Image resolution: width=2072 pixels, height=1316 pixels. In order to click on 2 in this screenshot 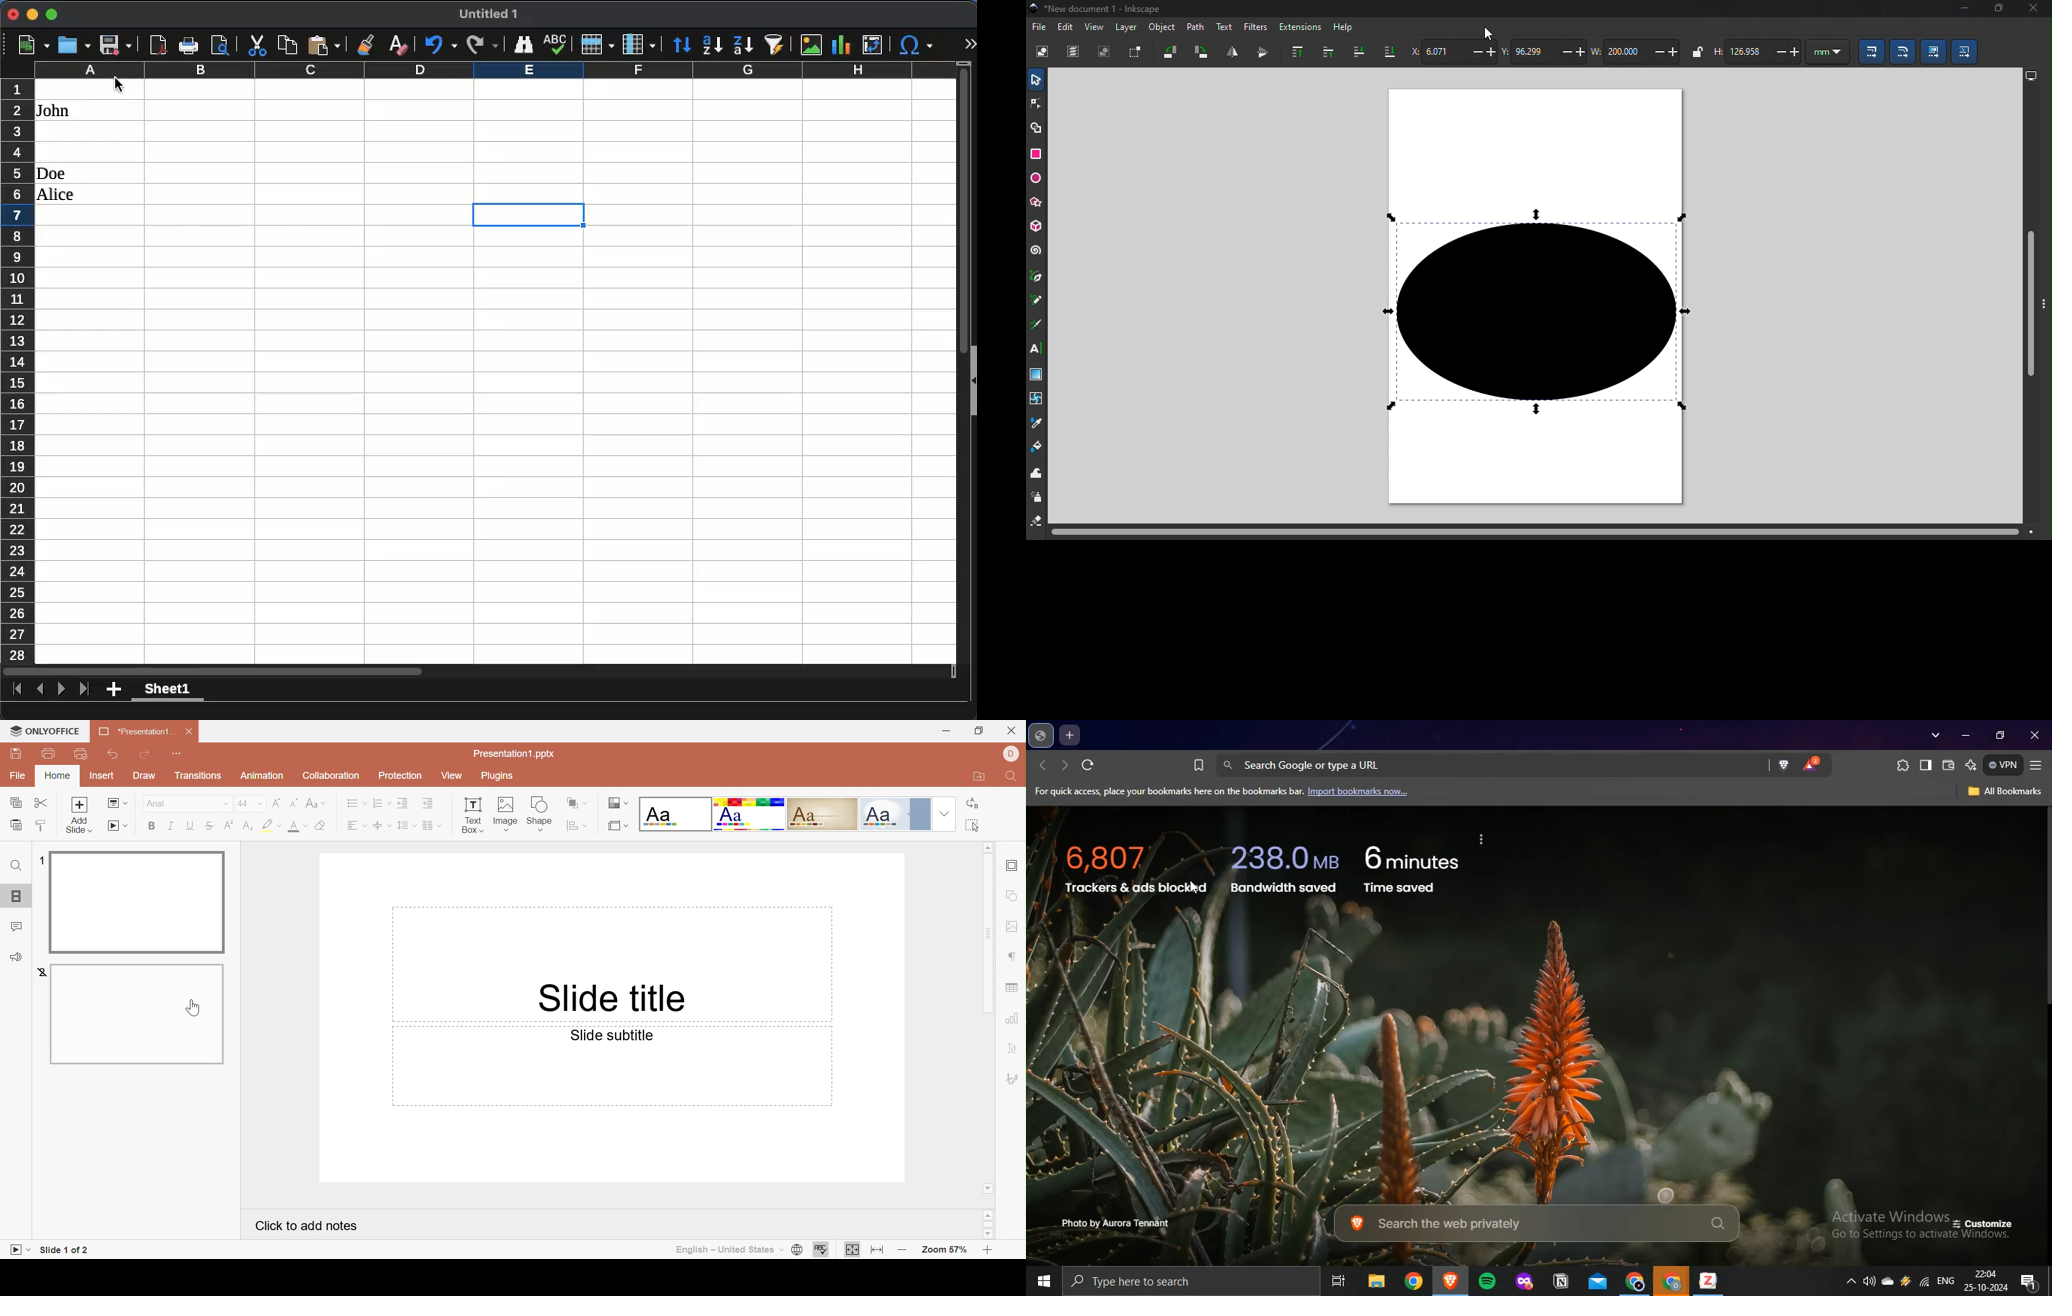, I will do `click(39, 972)`.